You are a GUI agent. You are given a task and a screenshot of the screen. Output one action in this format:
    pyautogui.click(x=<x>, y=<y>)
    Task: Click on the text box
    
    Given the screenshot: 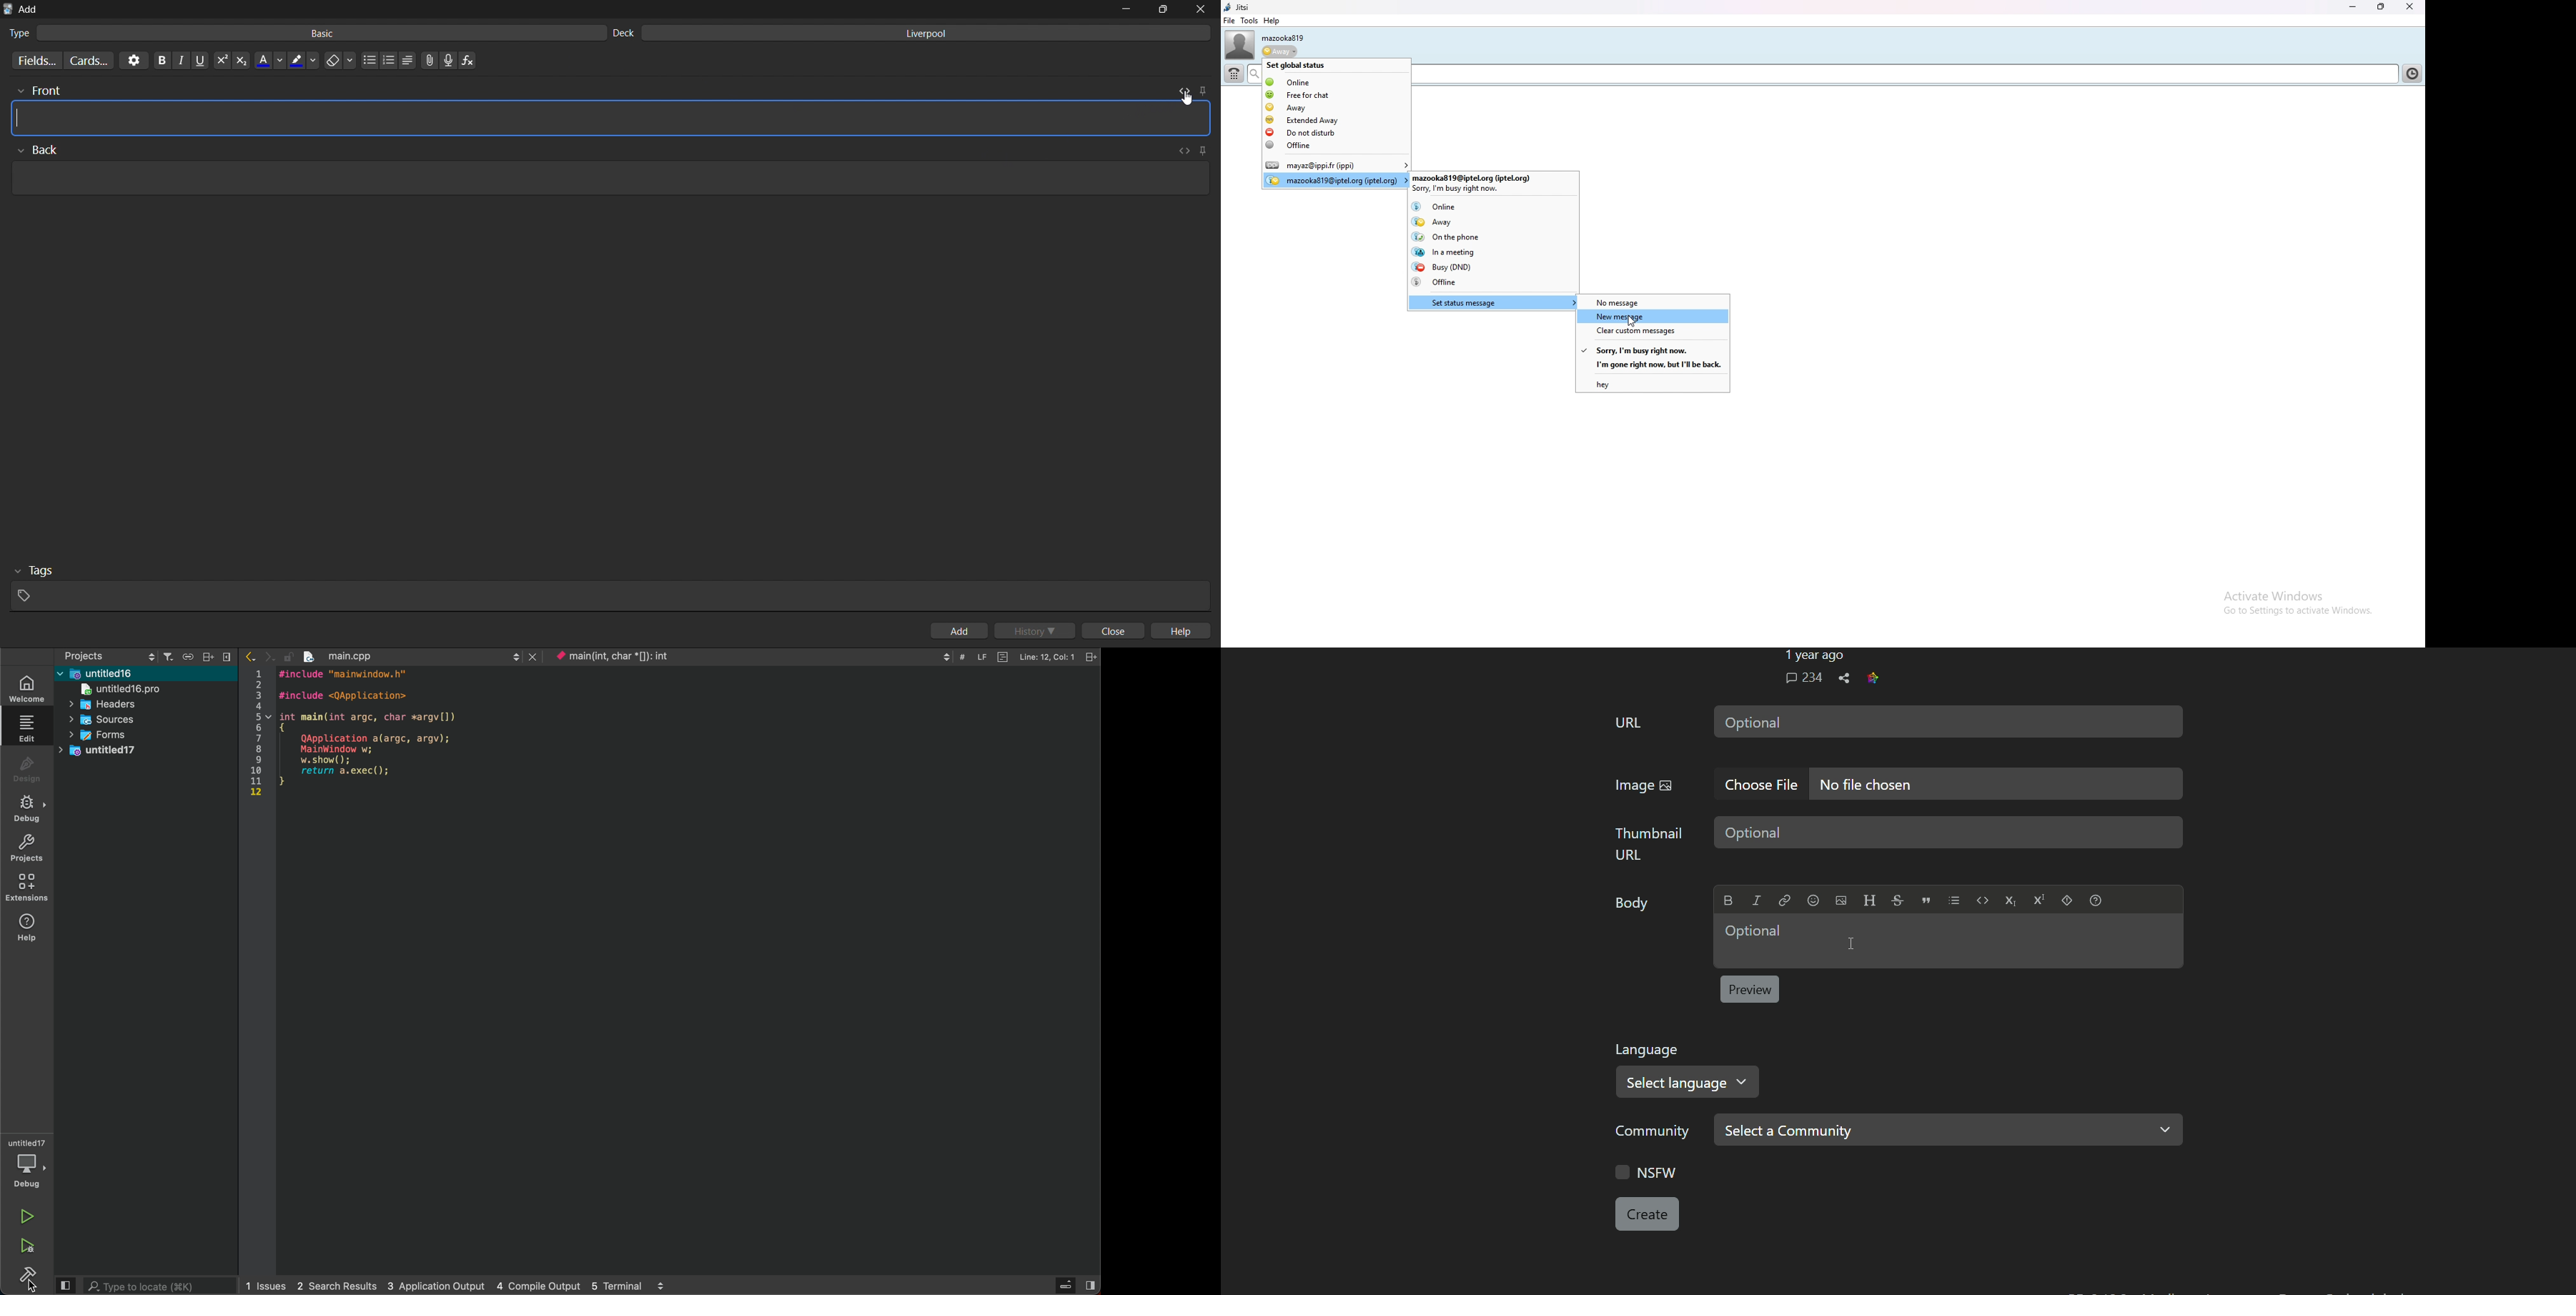 What is the action you would take?
    pyautogui.click(x=1948, y=720)
    